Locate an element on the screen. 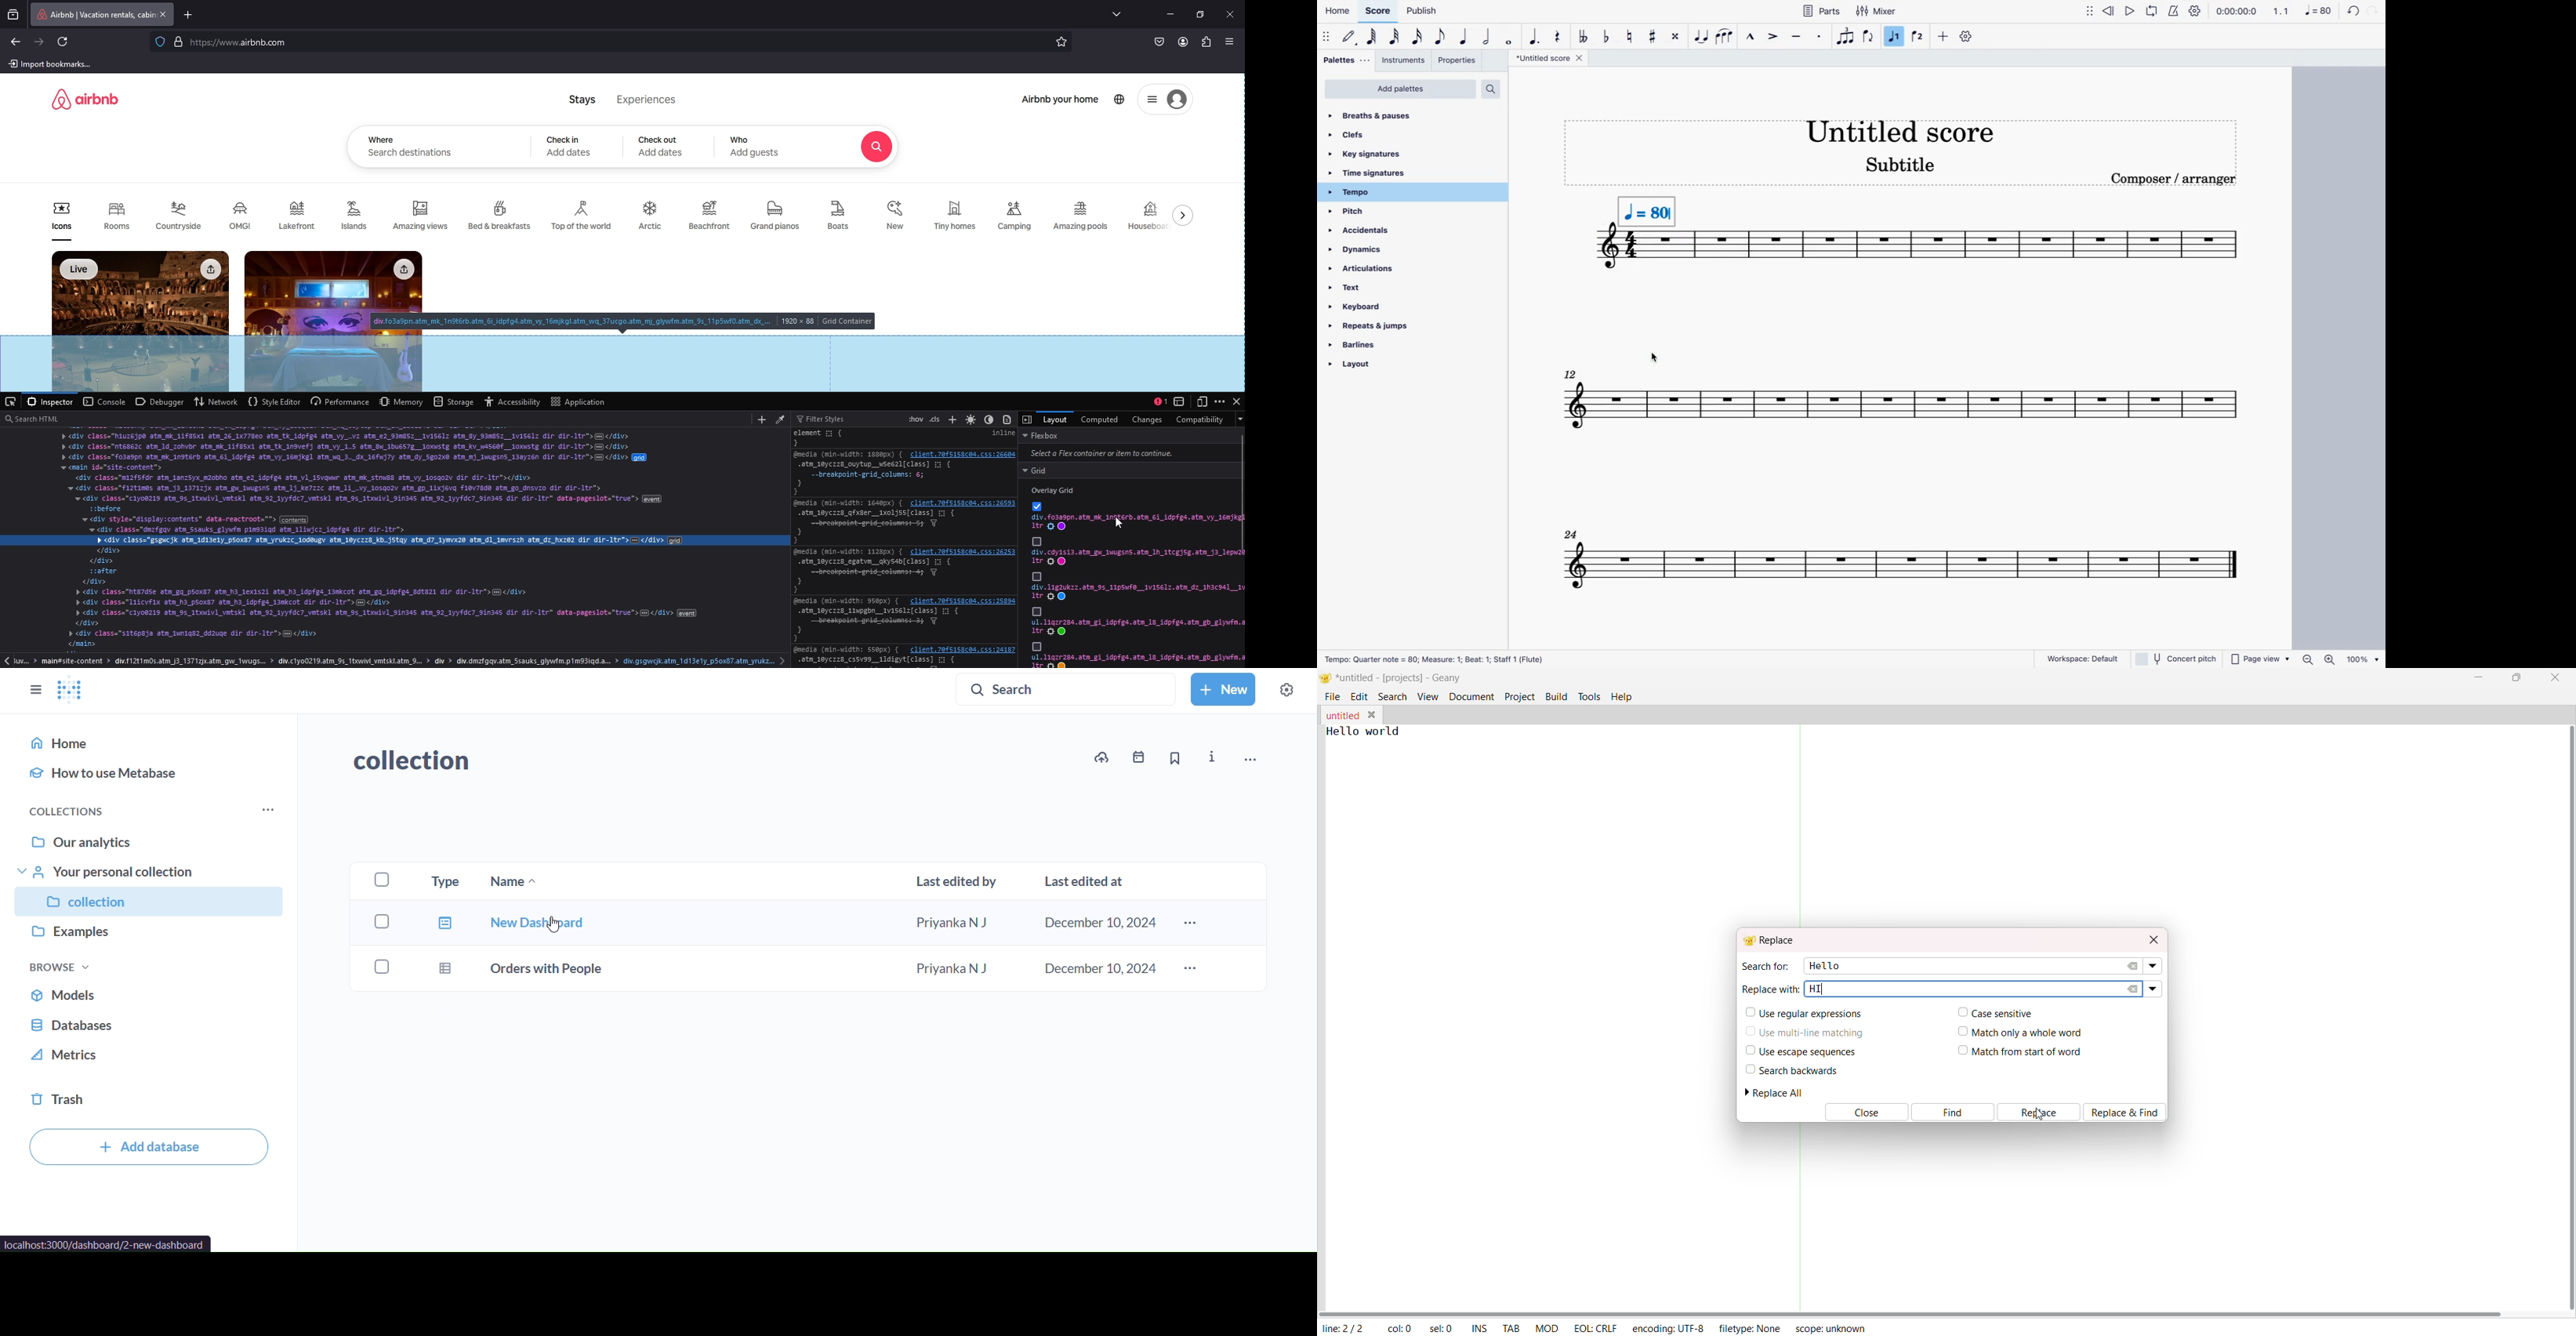 The image size is (2576, 1344). overlay grid is located at coordinates (1057, 490).